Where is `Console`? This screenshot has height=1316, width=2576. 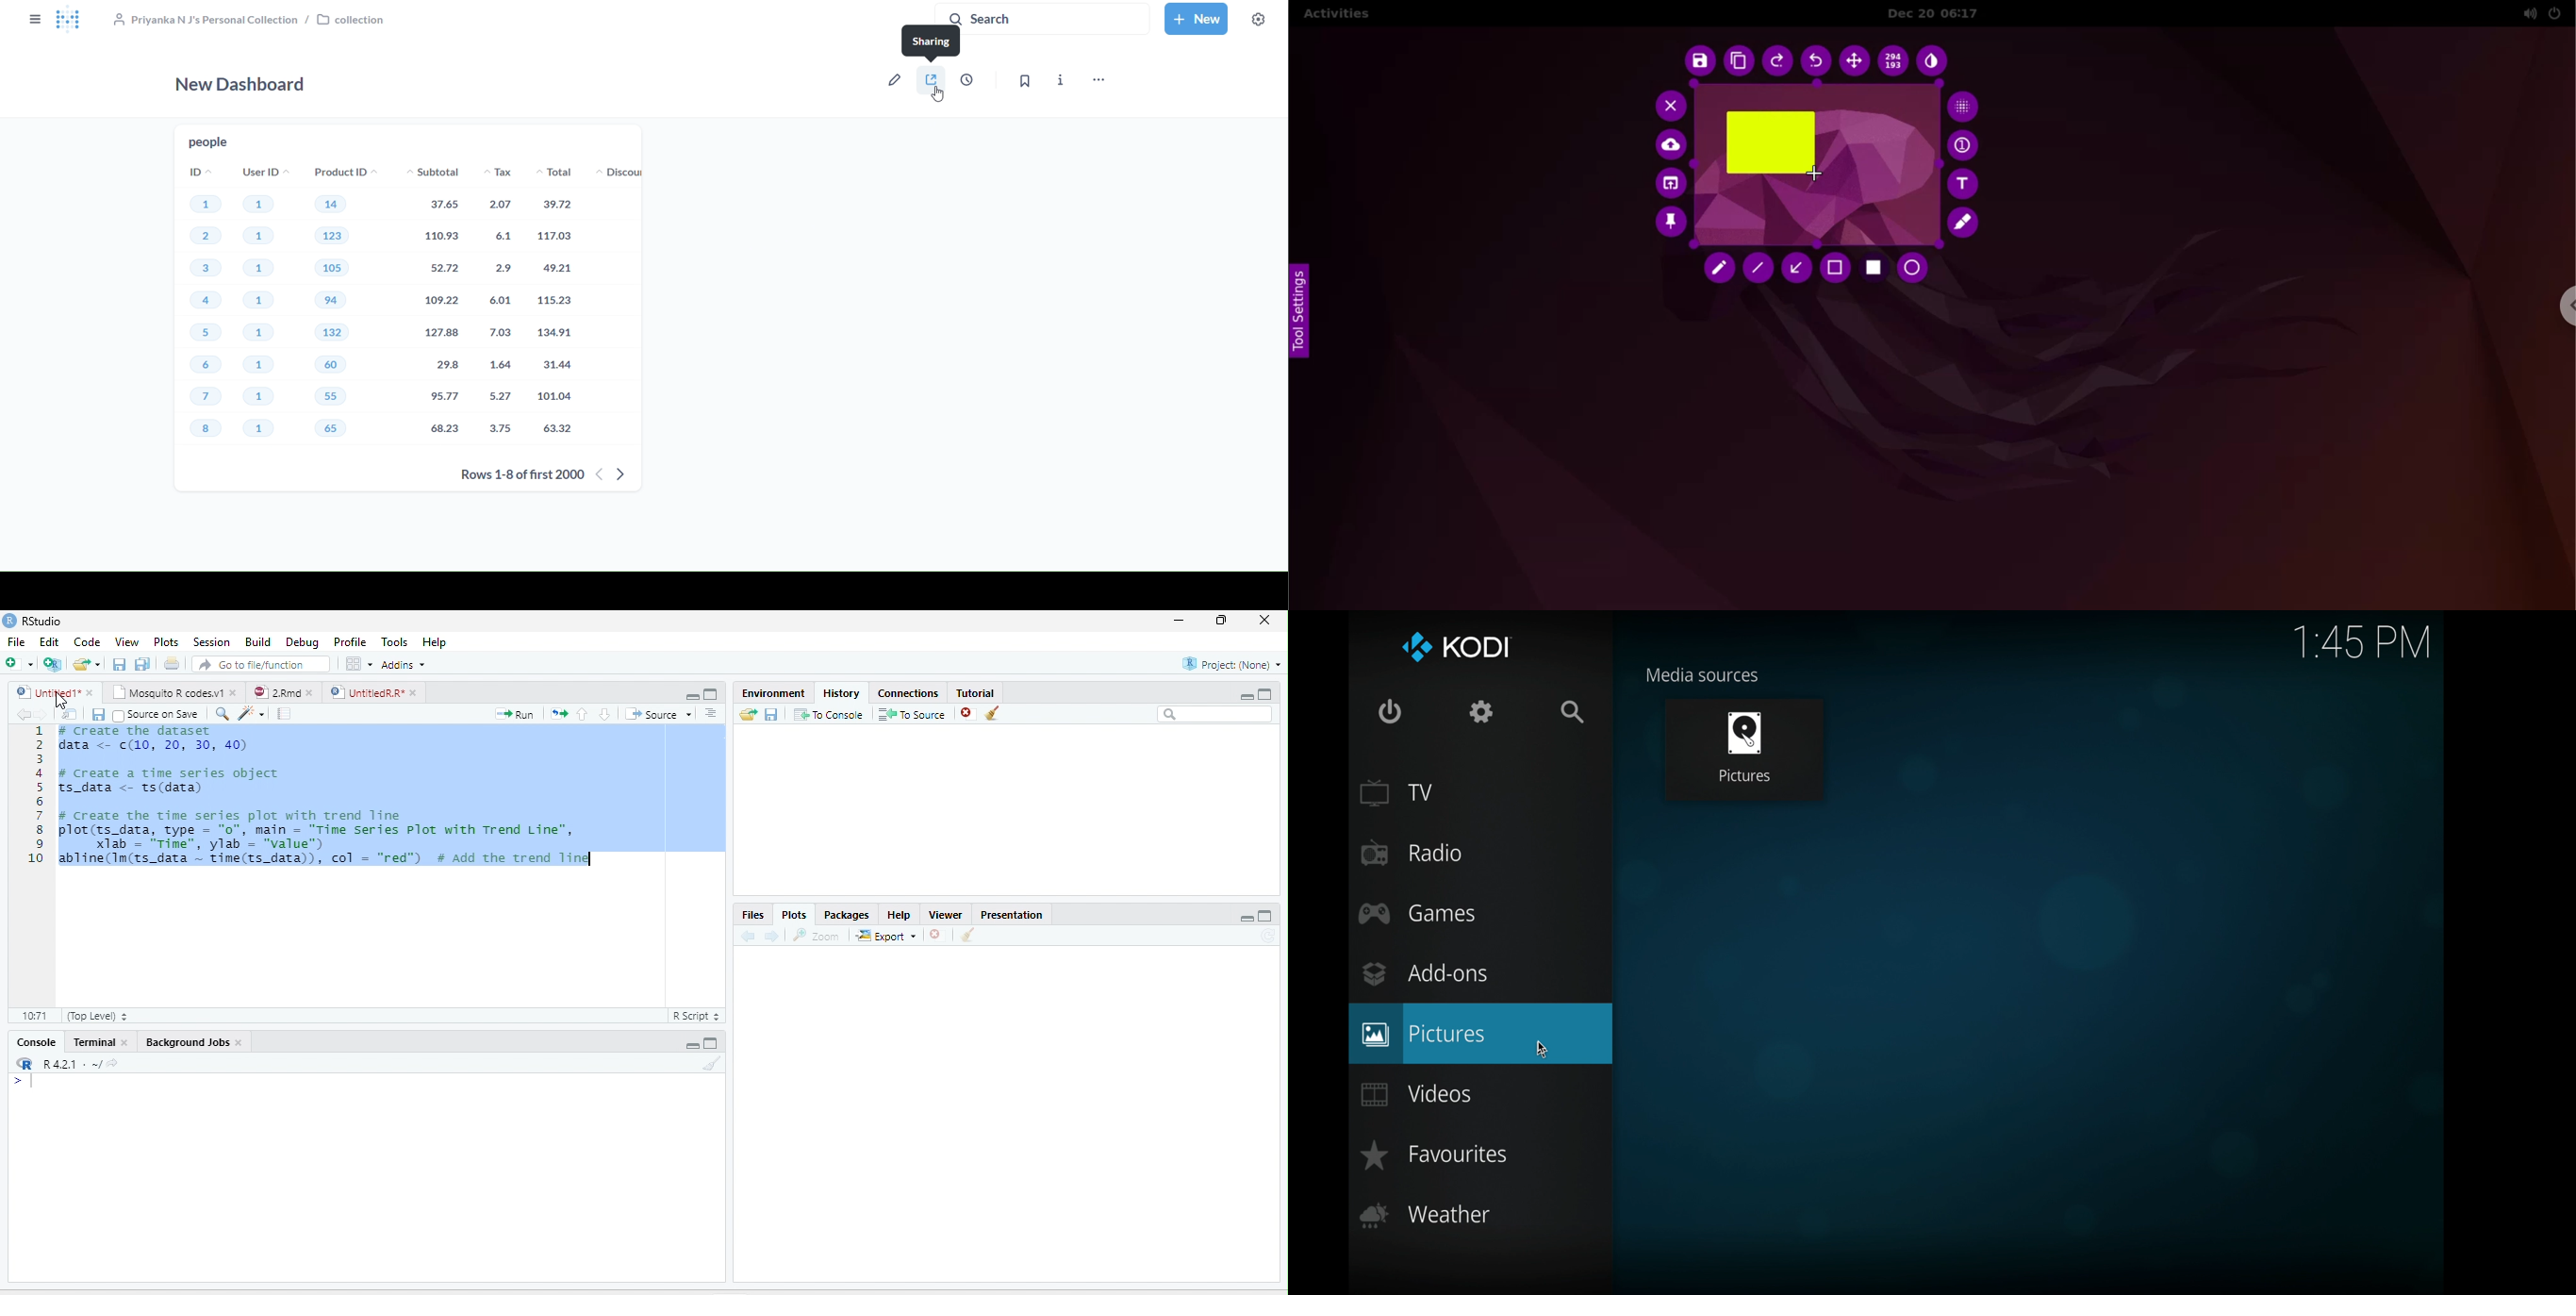 Console is located at coordinates (37, 1042).